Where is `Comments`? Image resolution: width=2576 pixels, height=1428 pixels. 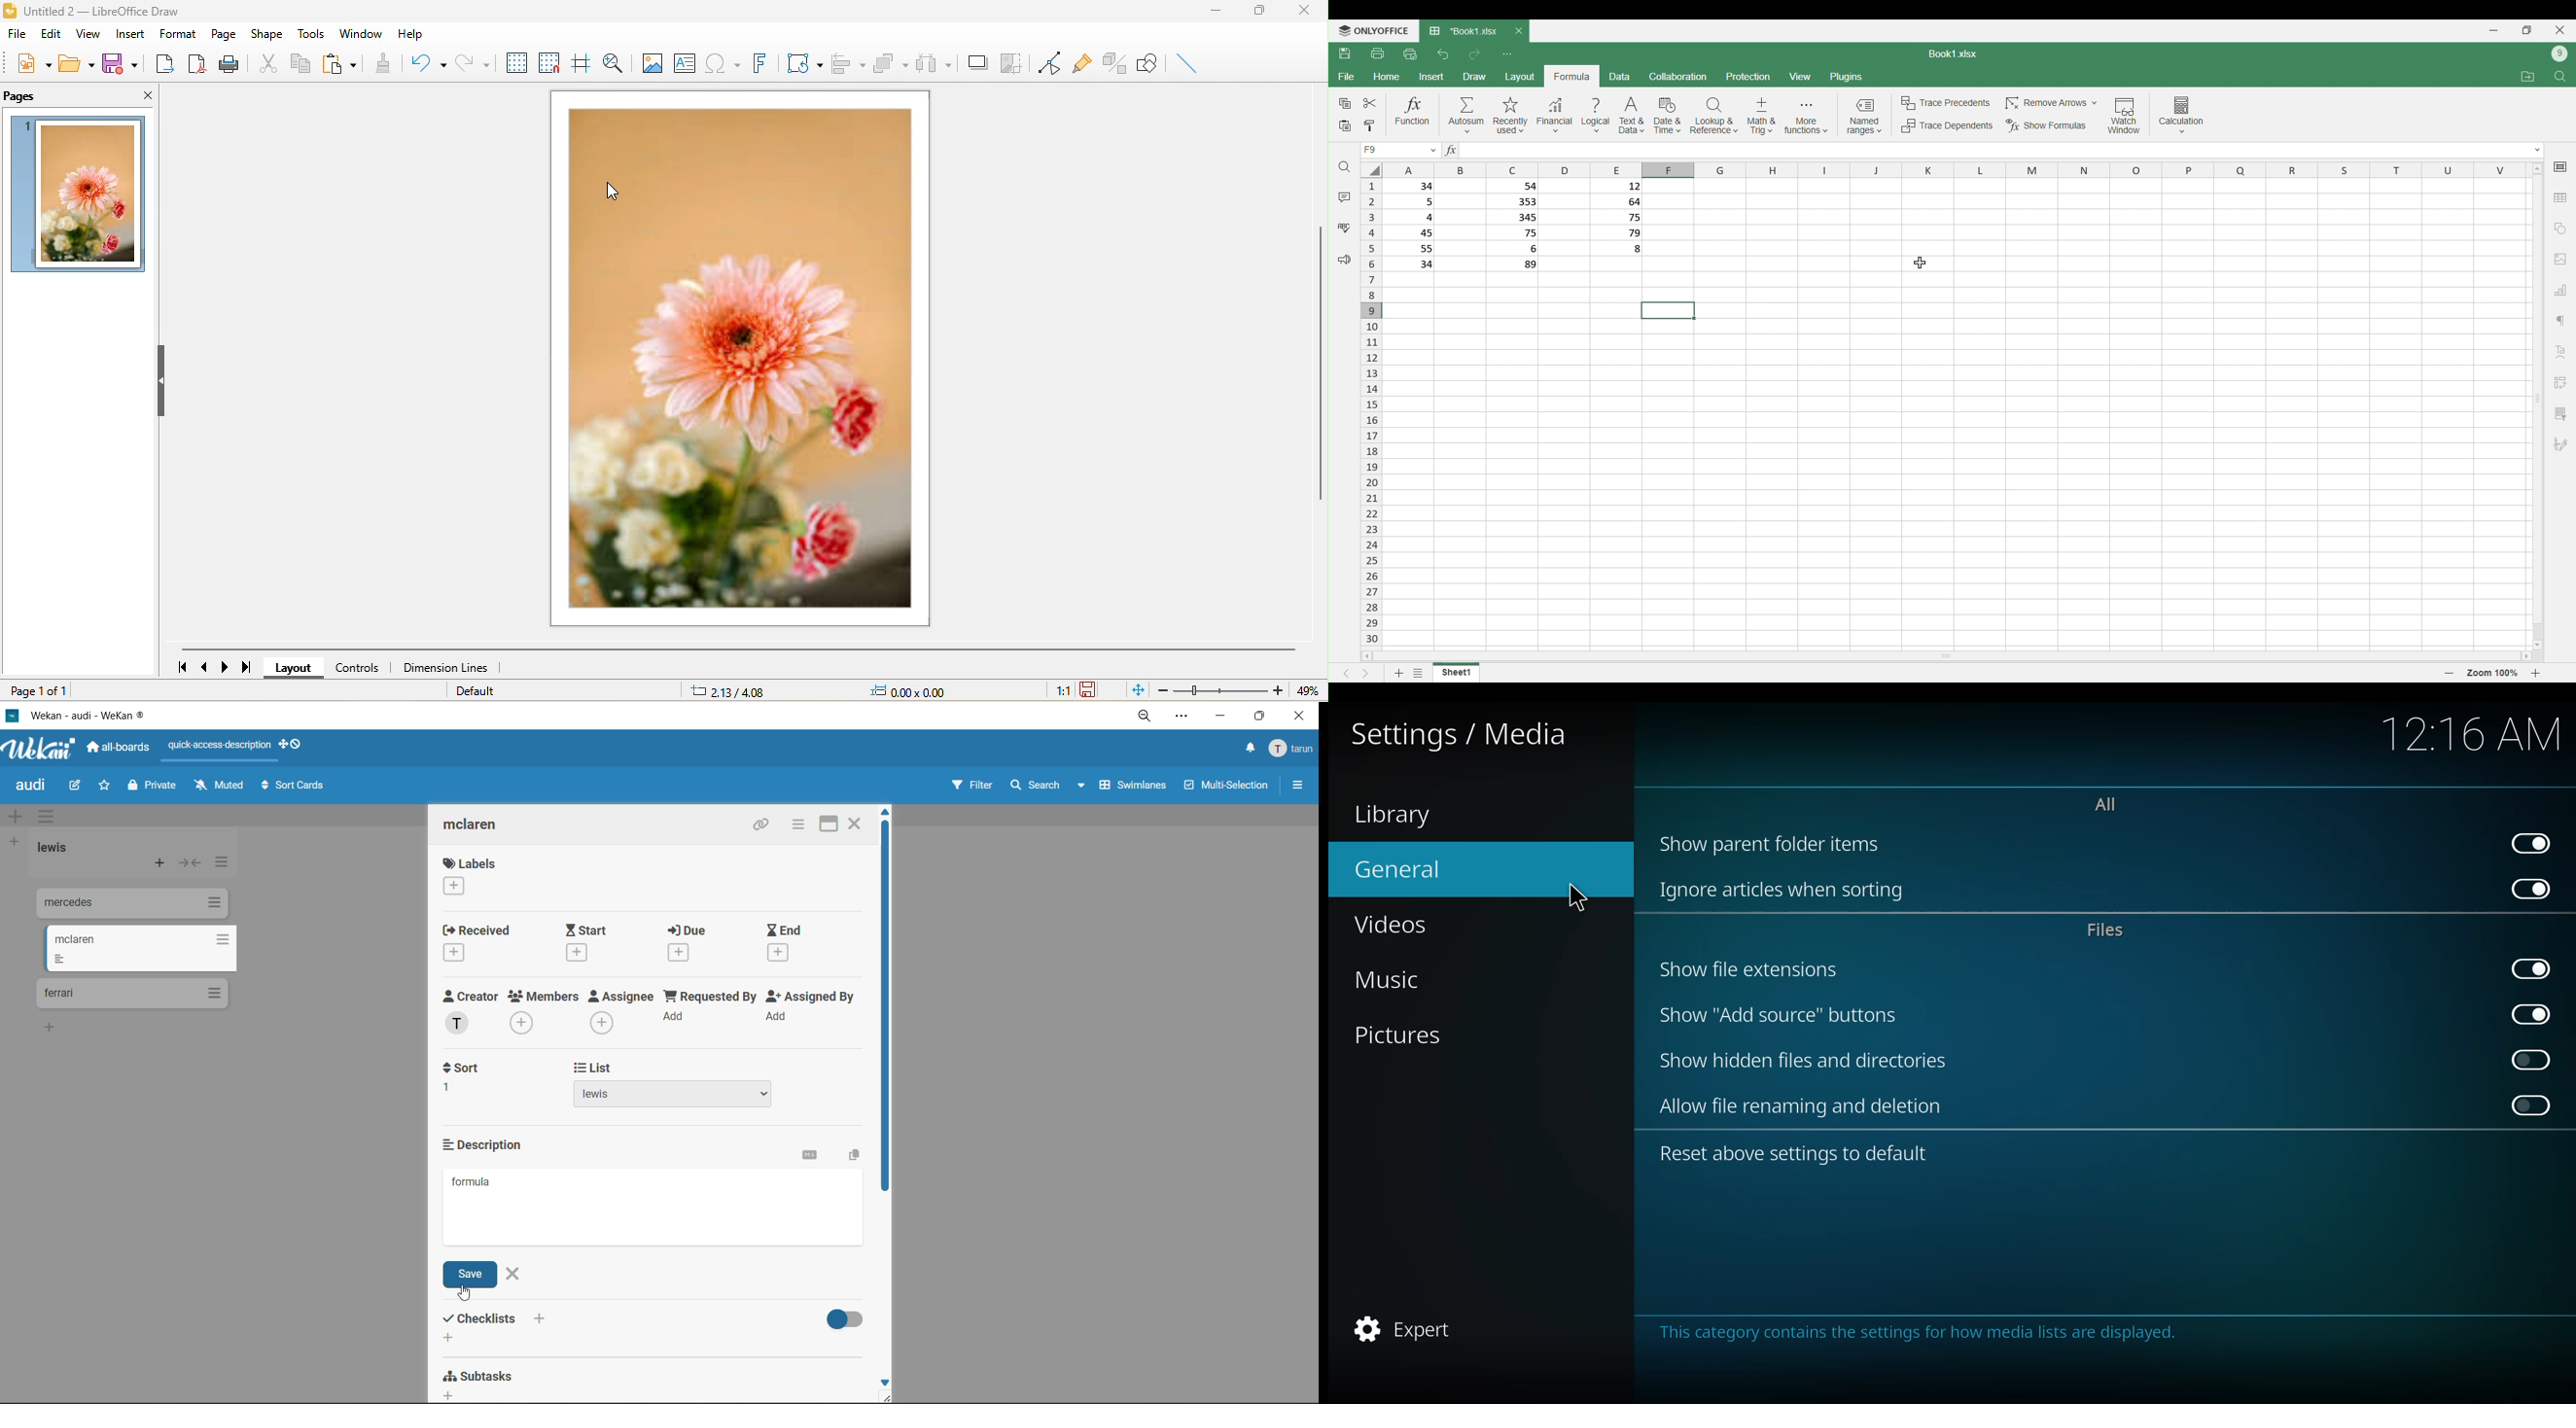
Comments is located at coordinates (1345, 198).